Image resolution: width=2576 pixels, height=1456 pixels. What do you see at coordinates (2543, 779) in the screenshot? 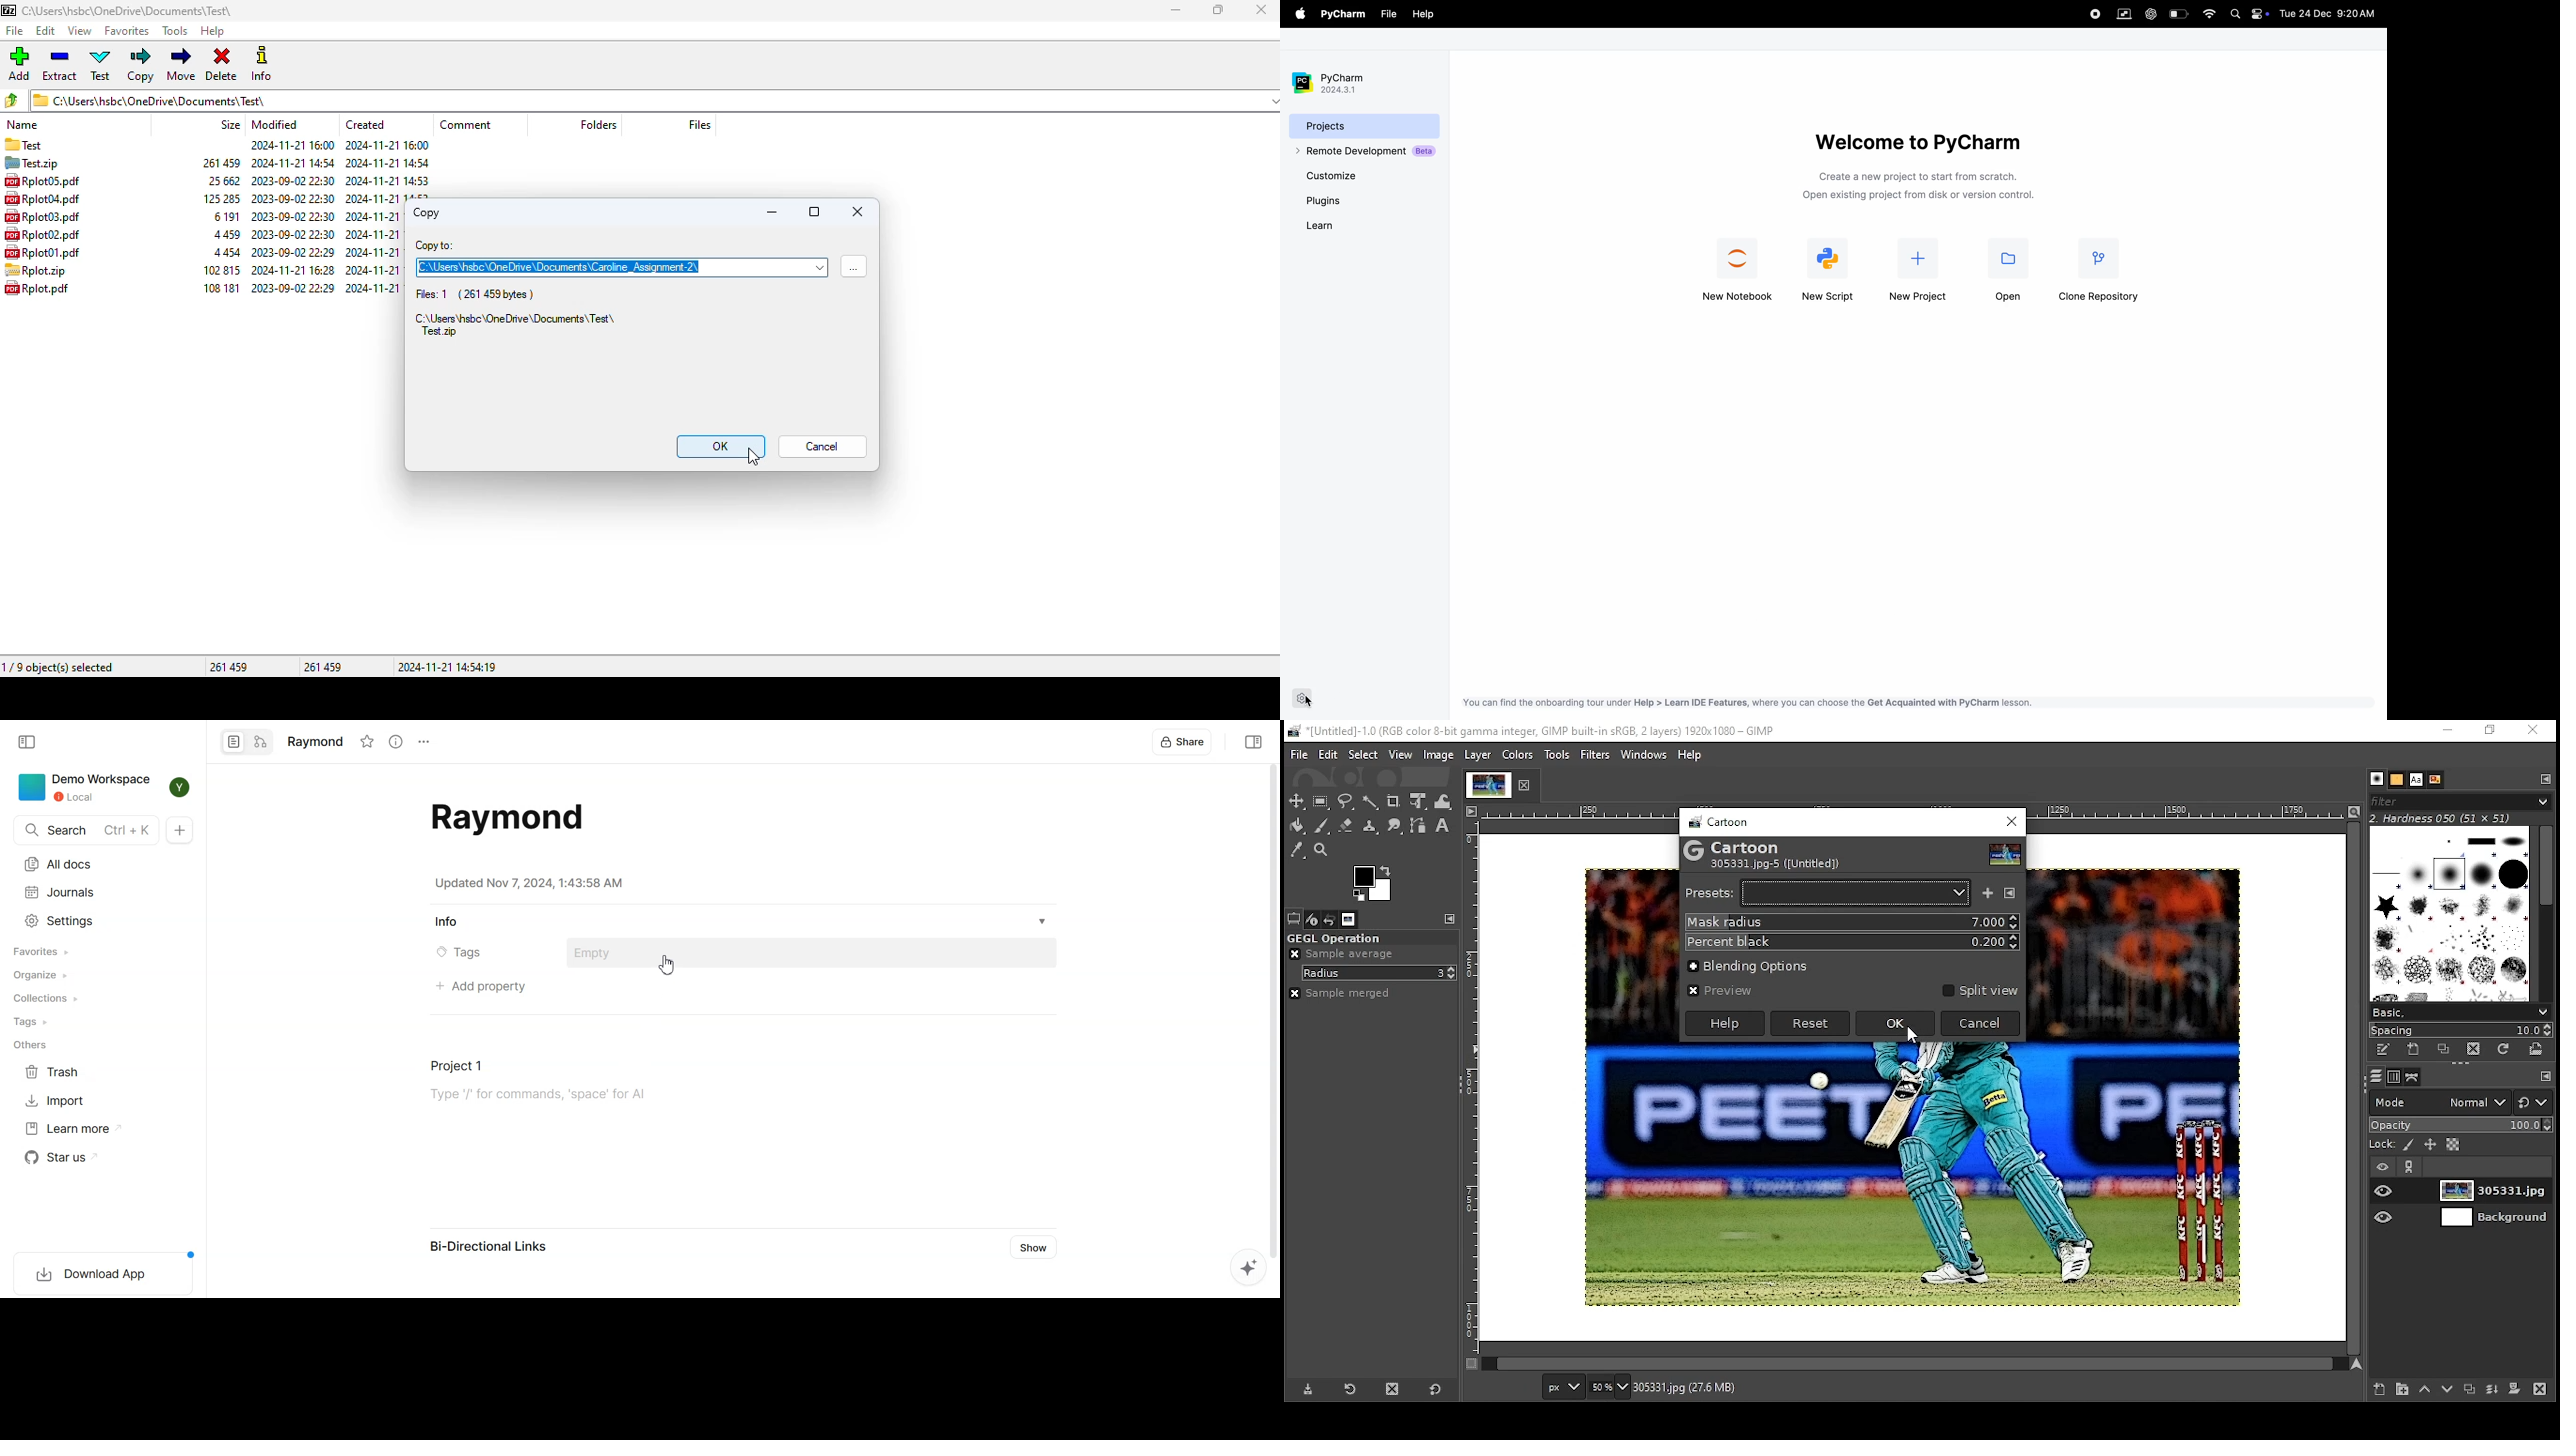
I see `configure this tab` at bounding box center [2543, 779].